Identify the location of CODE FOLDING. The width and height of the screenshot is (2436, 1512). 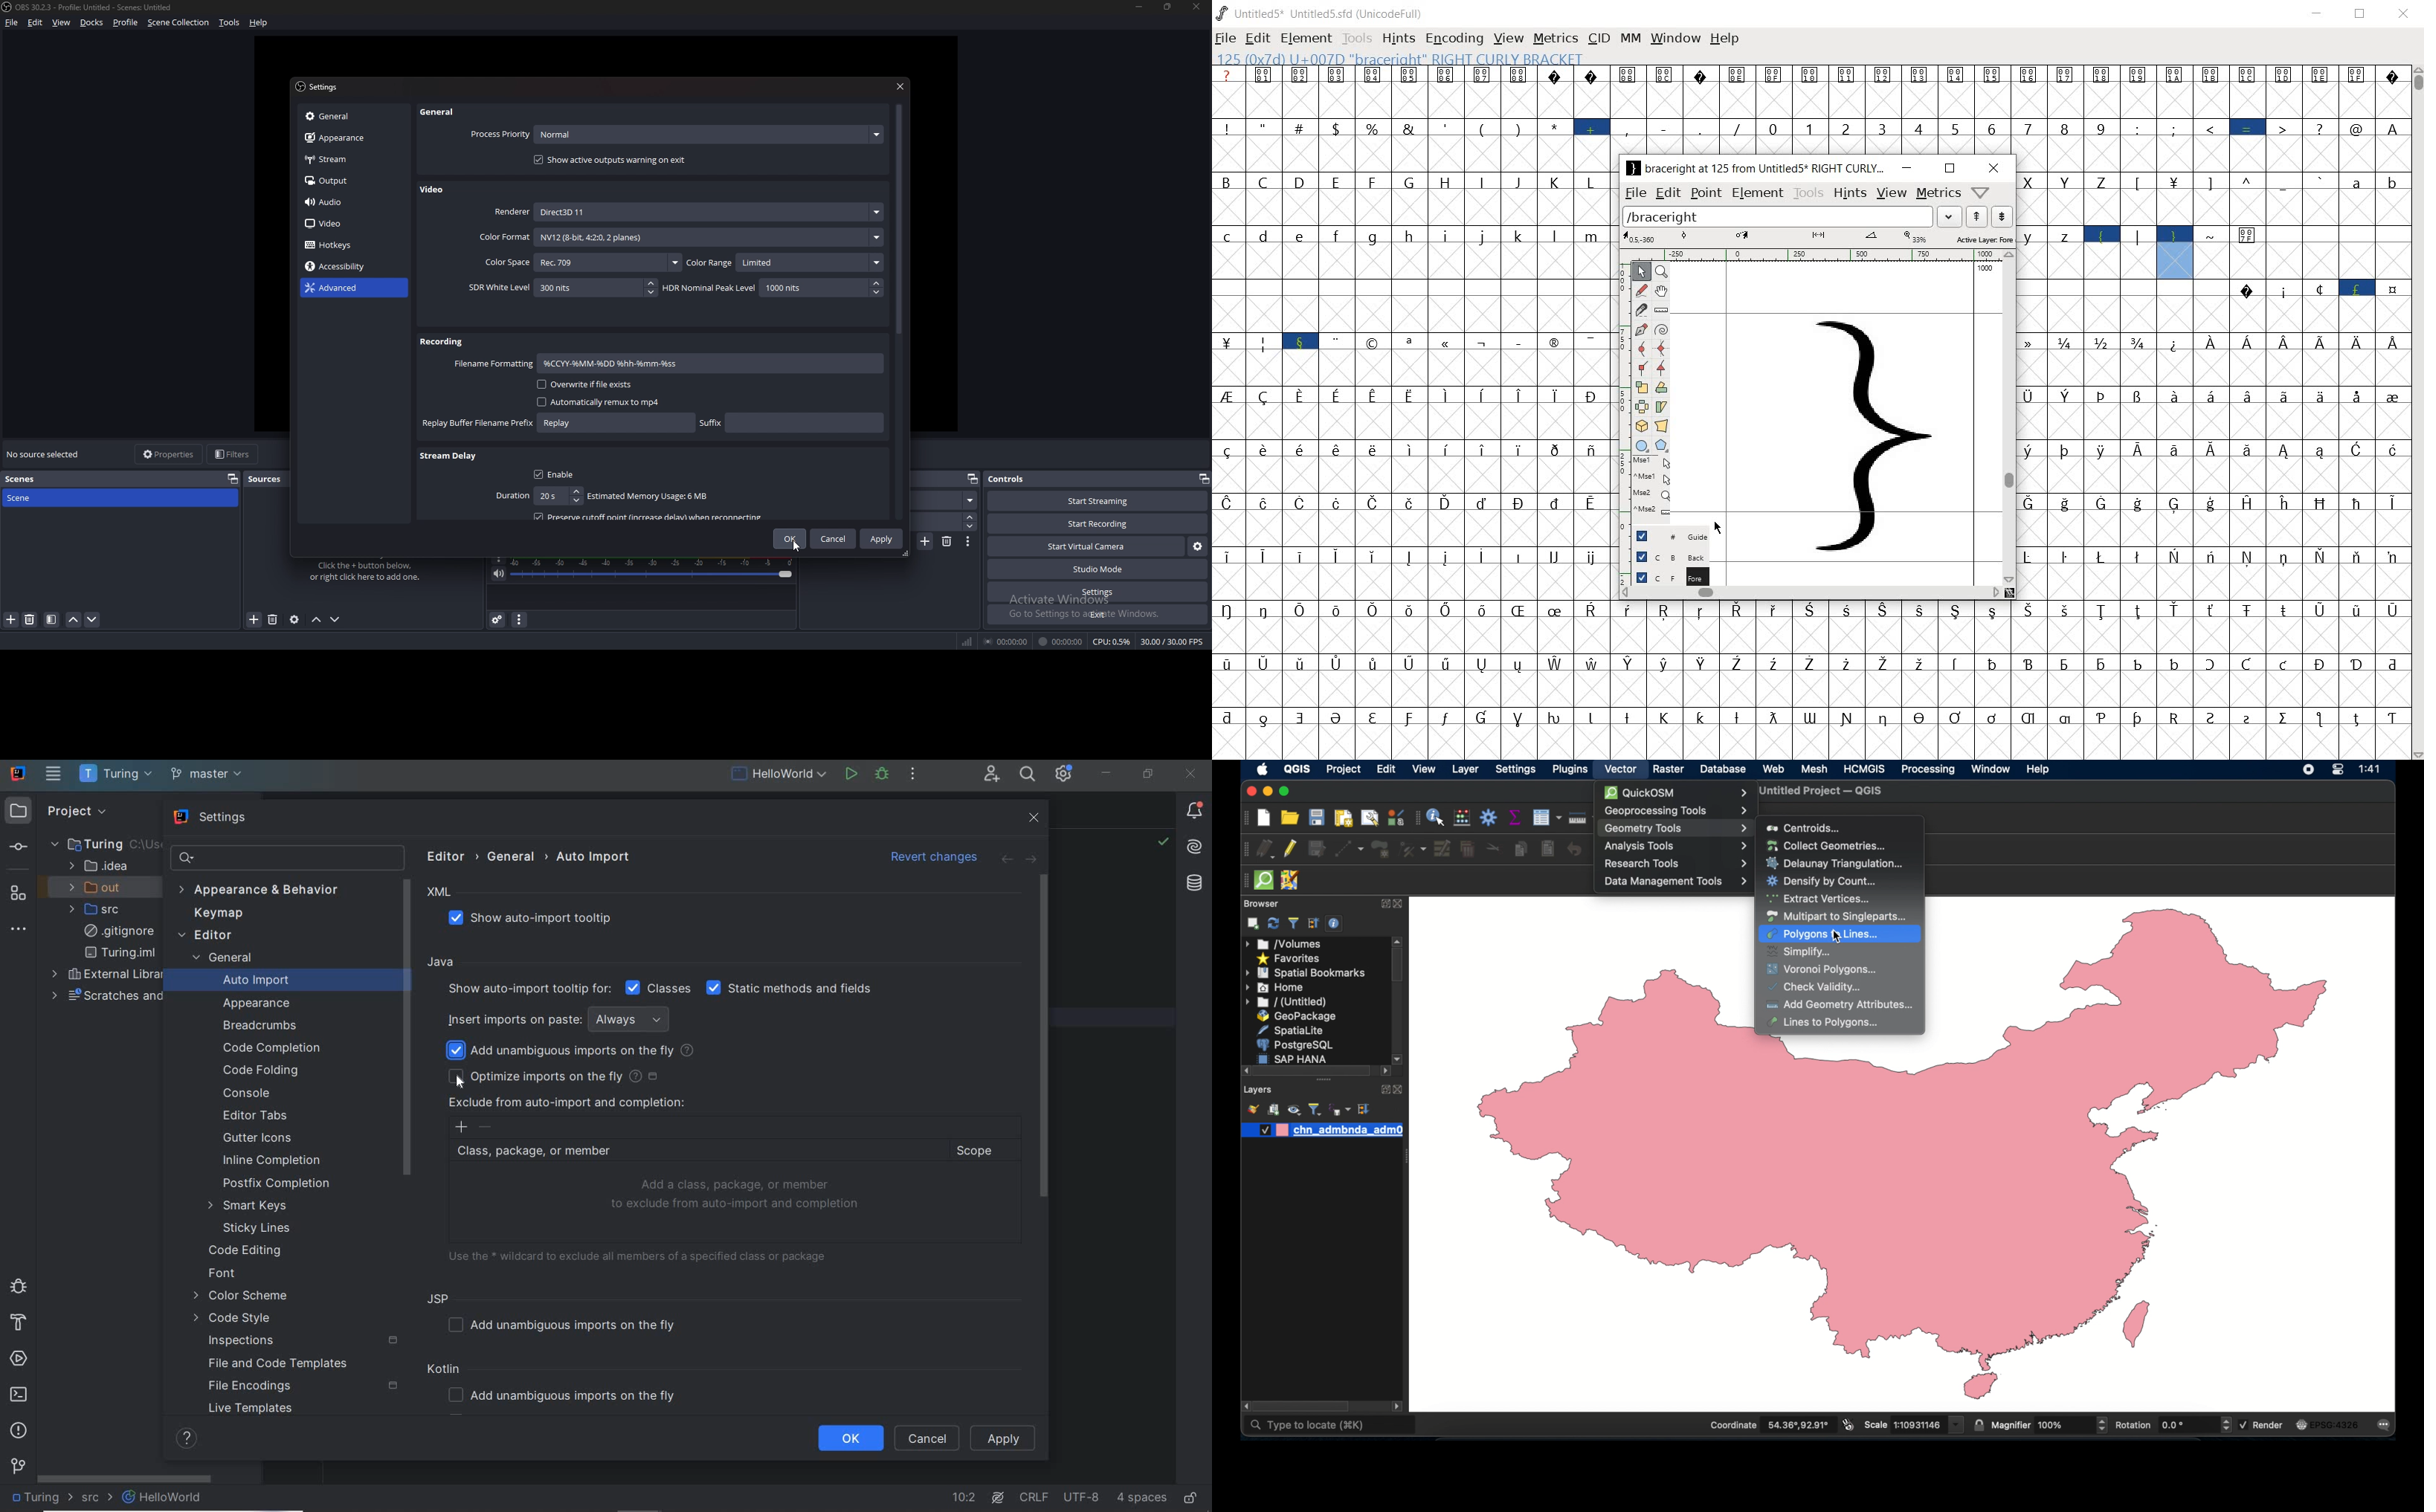
(263, 1071).